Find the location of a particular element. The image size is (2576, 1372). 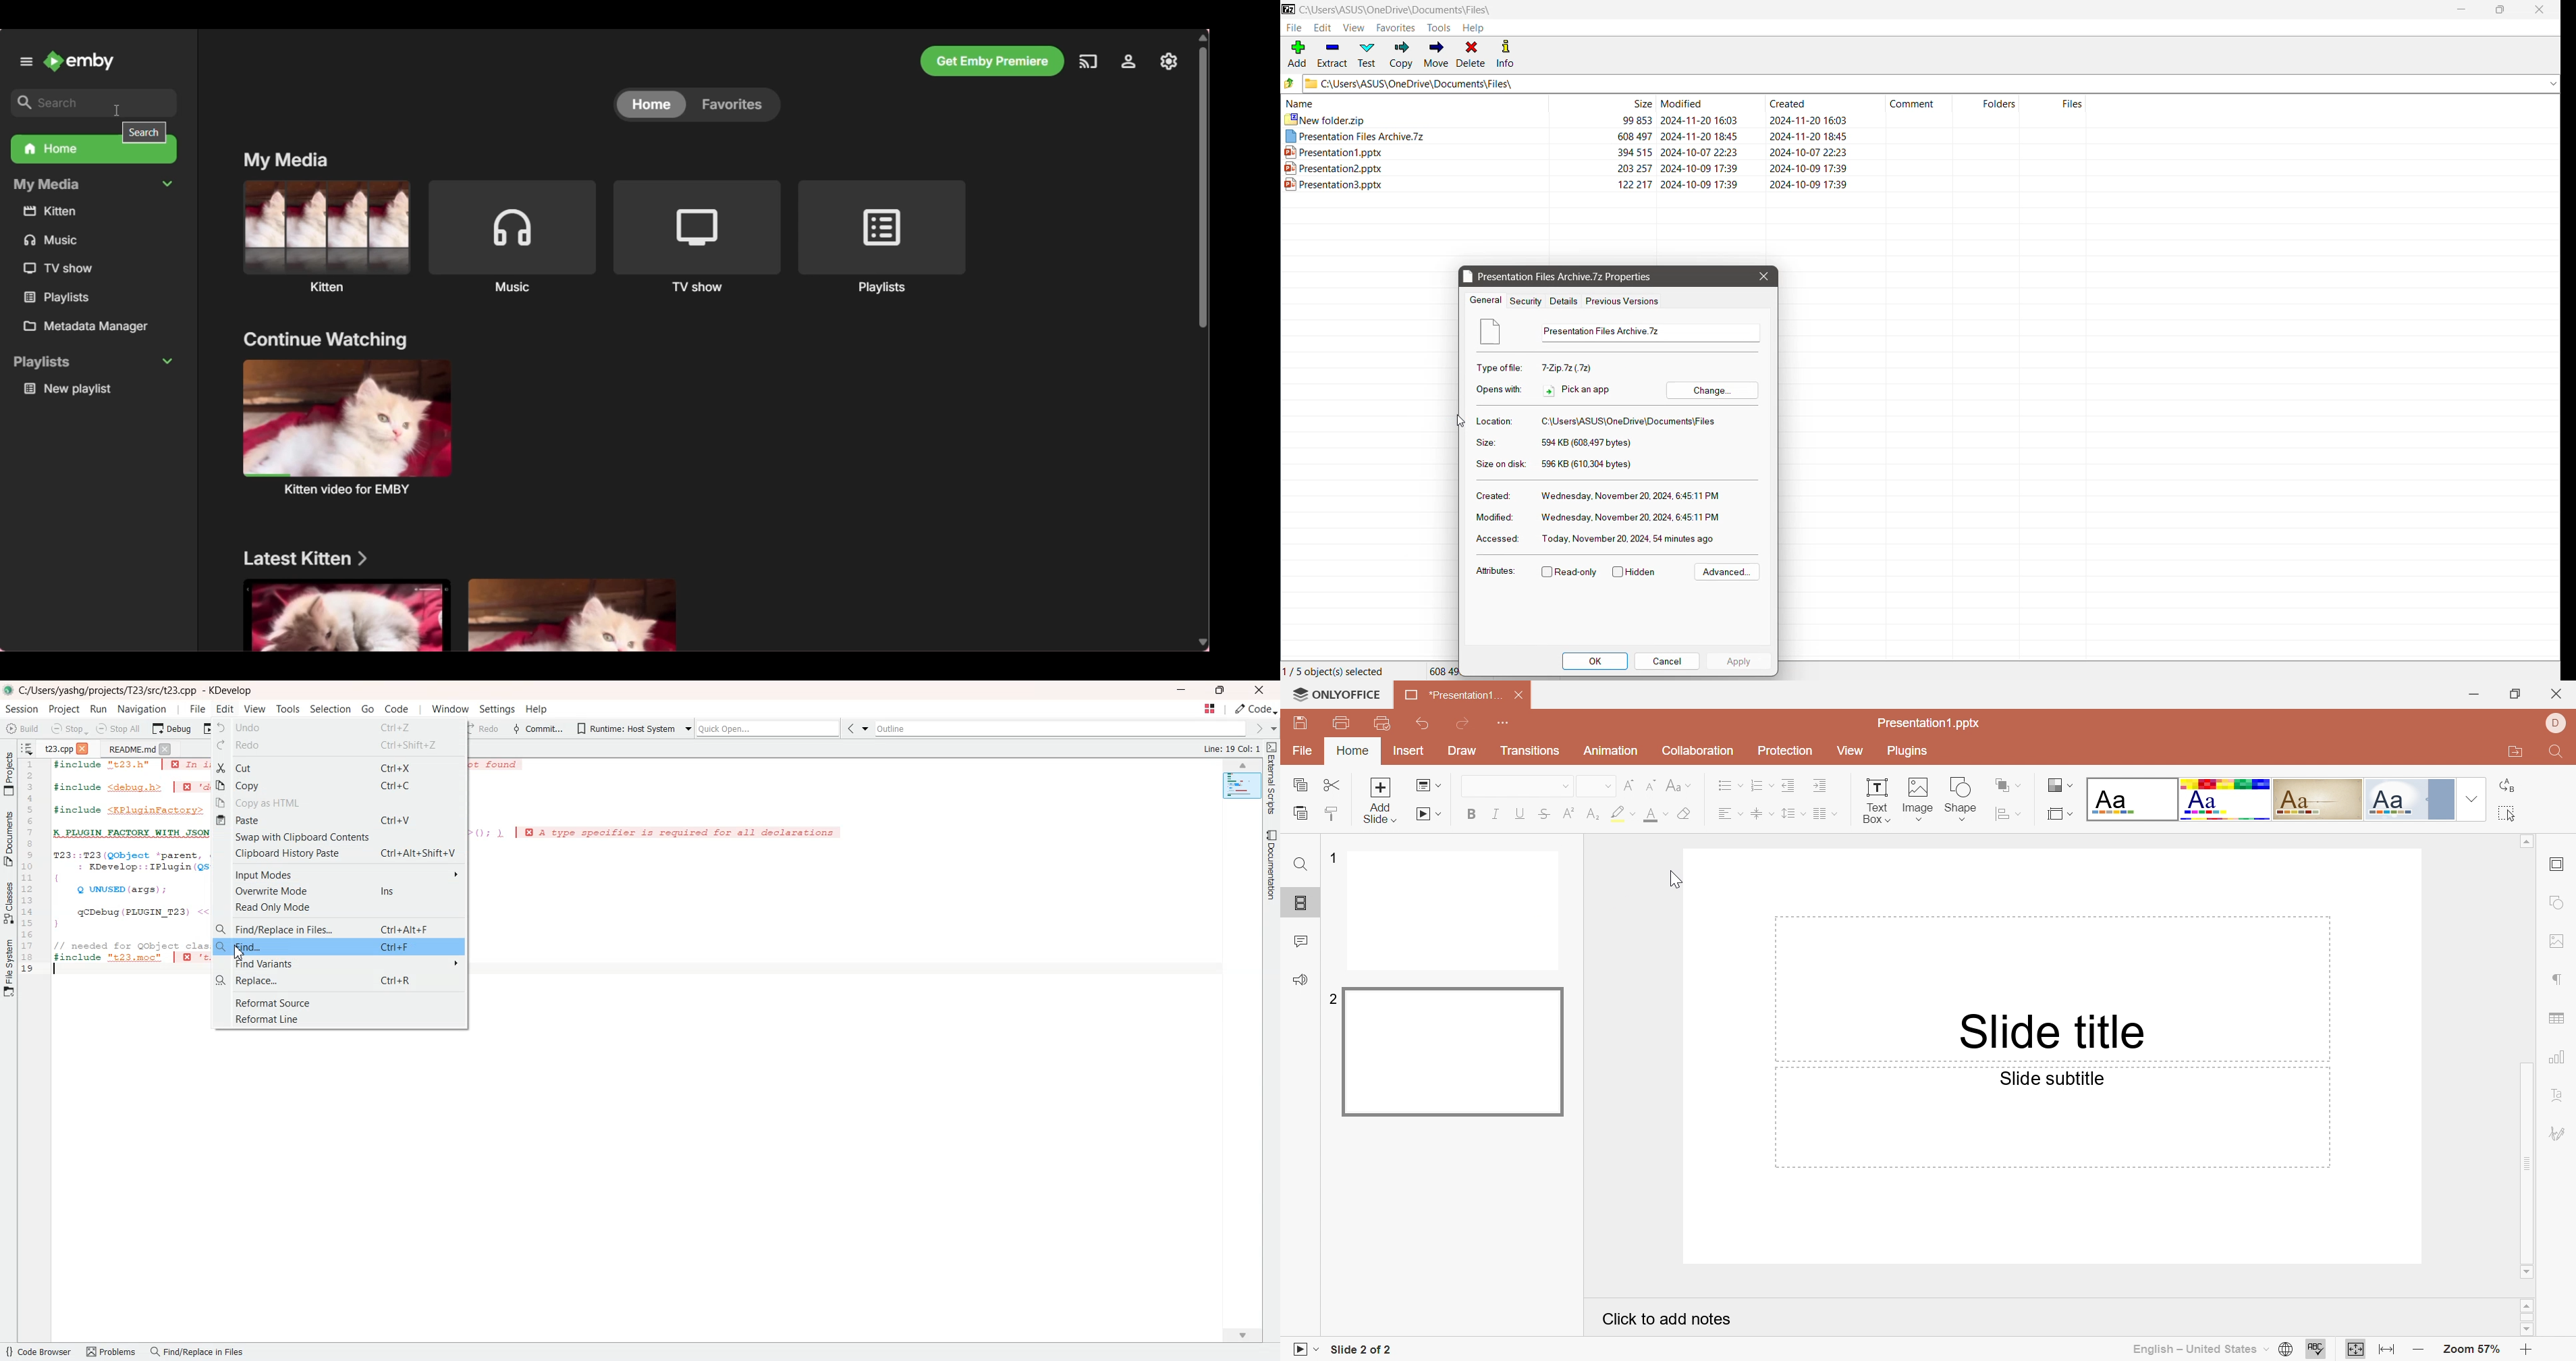

Replace is located at coordinates (2508, 787).